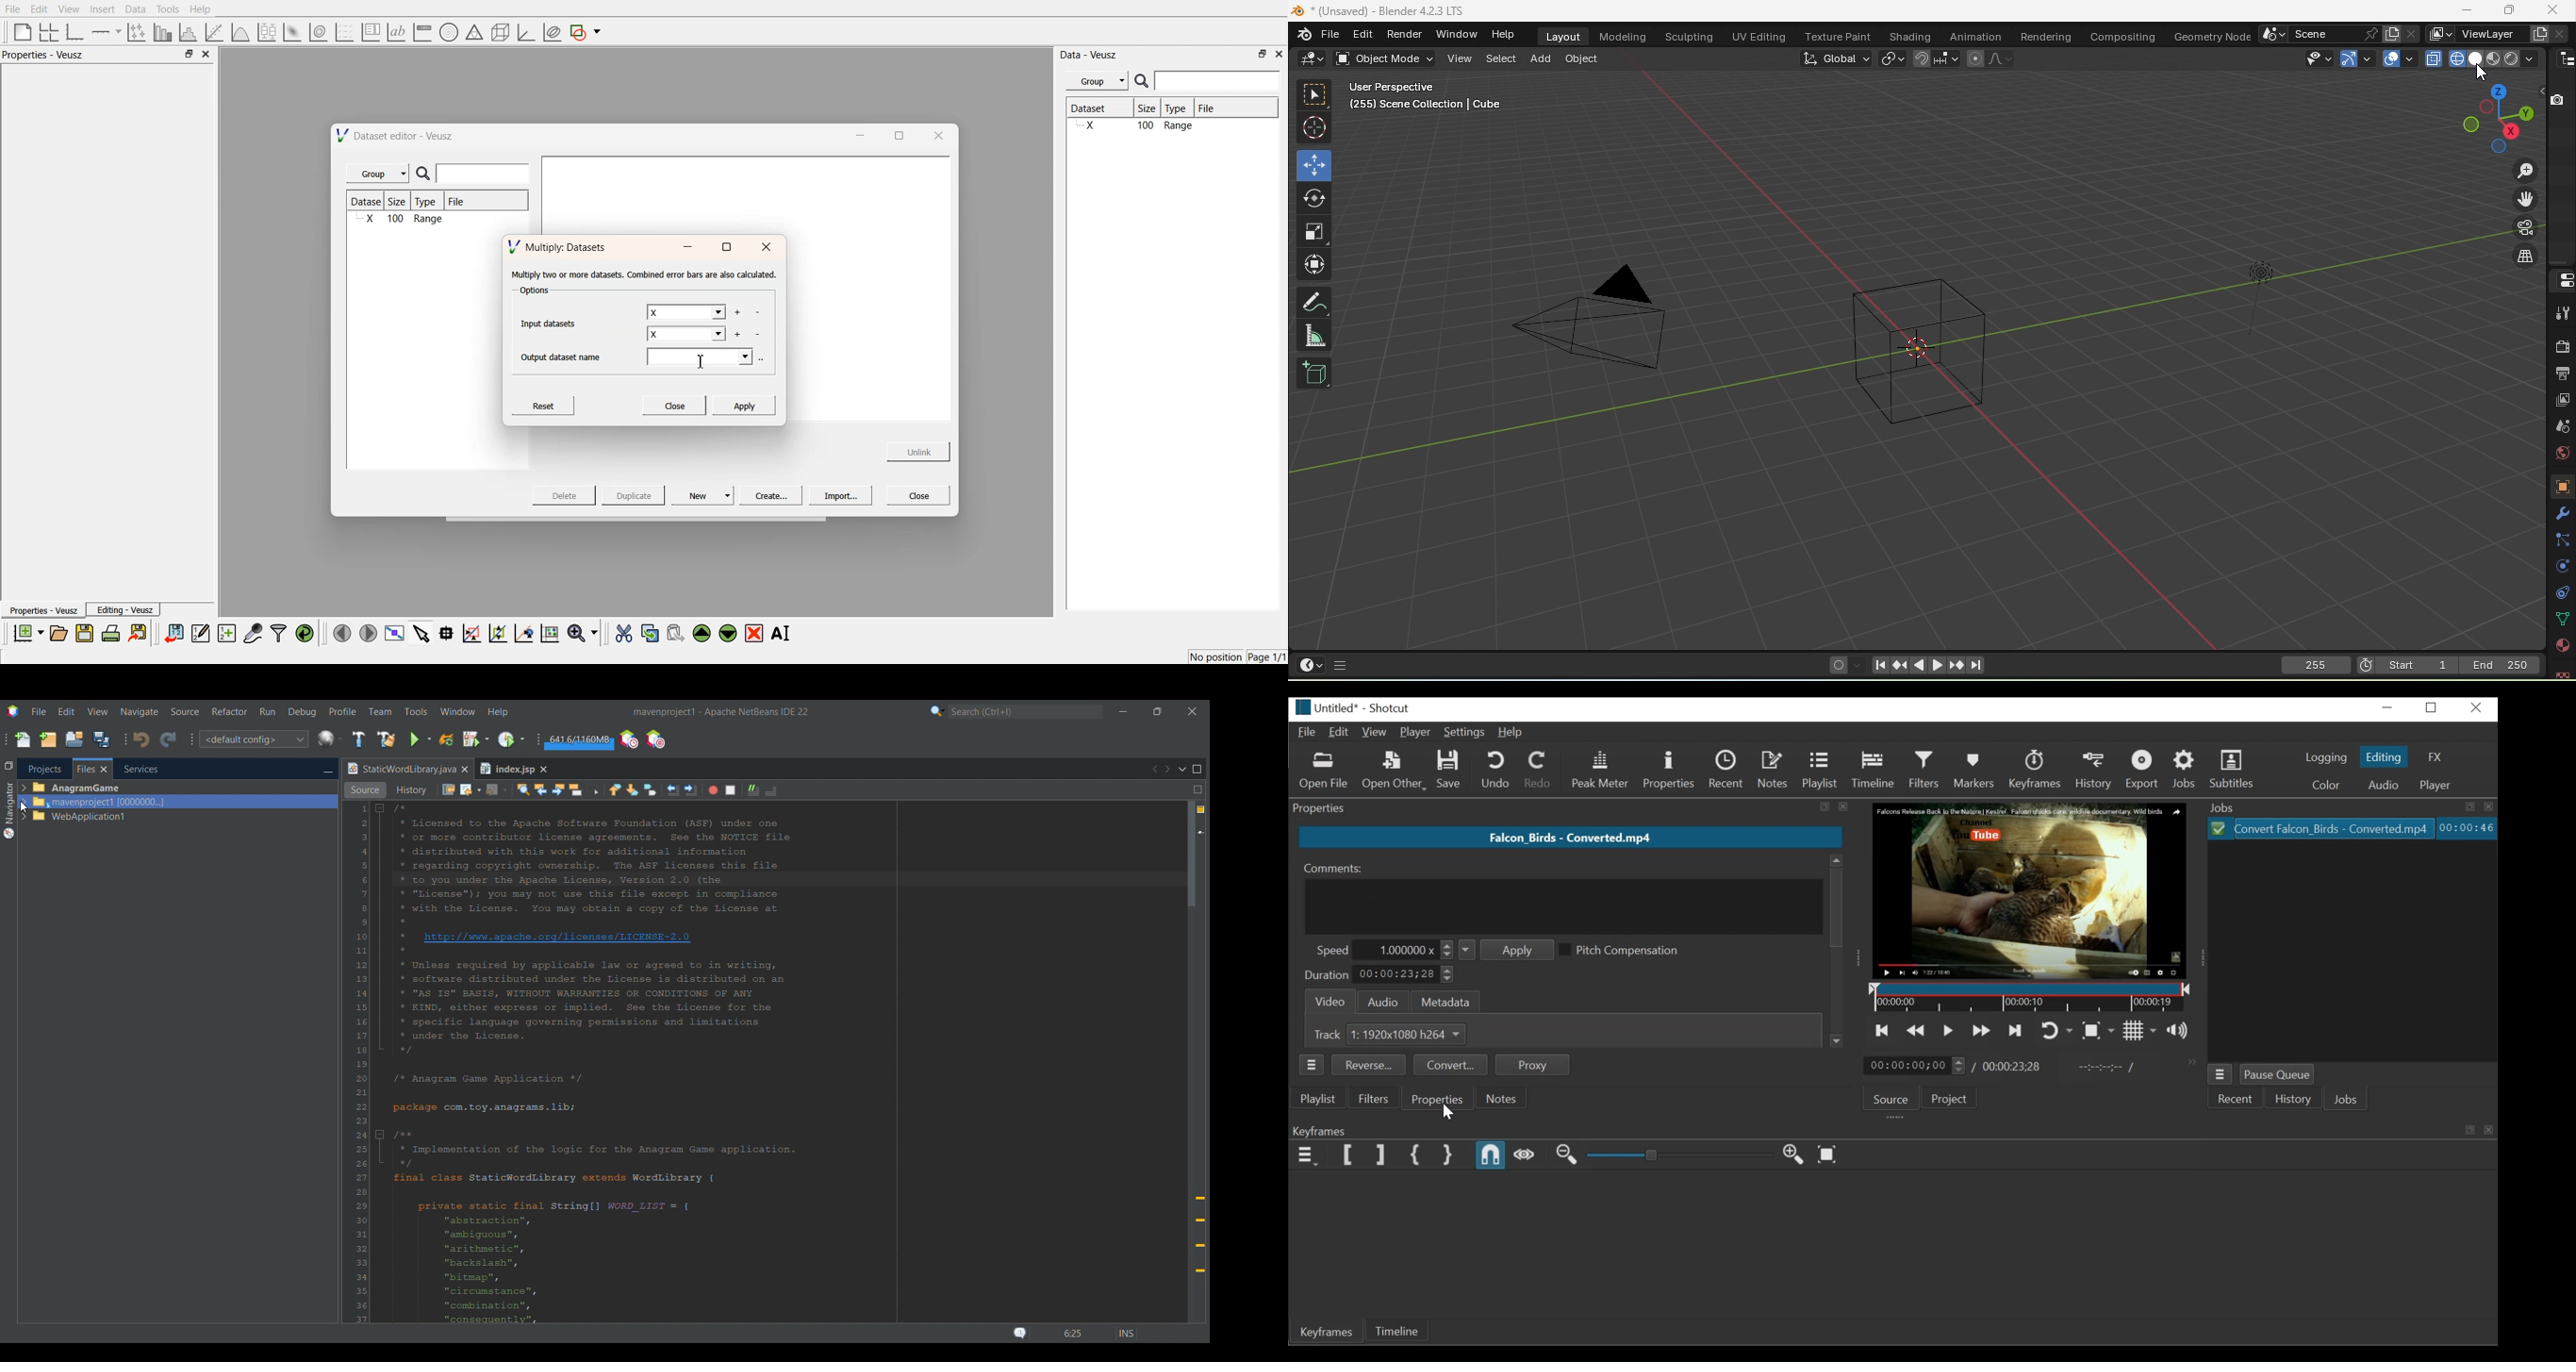 The height and width of the screenshot is (1372, 2576). What do you see at coordinates (2564, 430) in the screenshot?
I see `Scene` at bounding box center [2564, 430].